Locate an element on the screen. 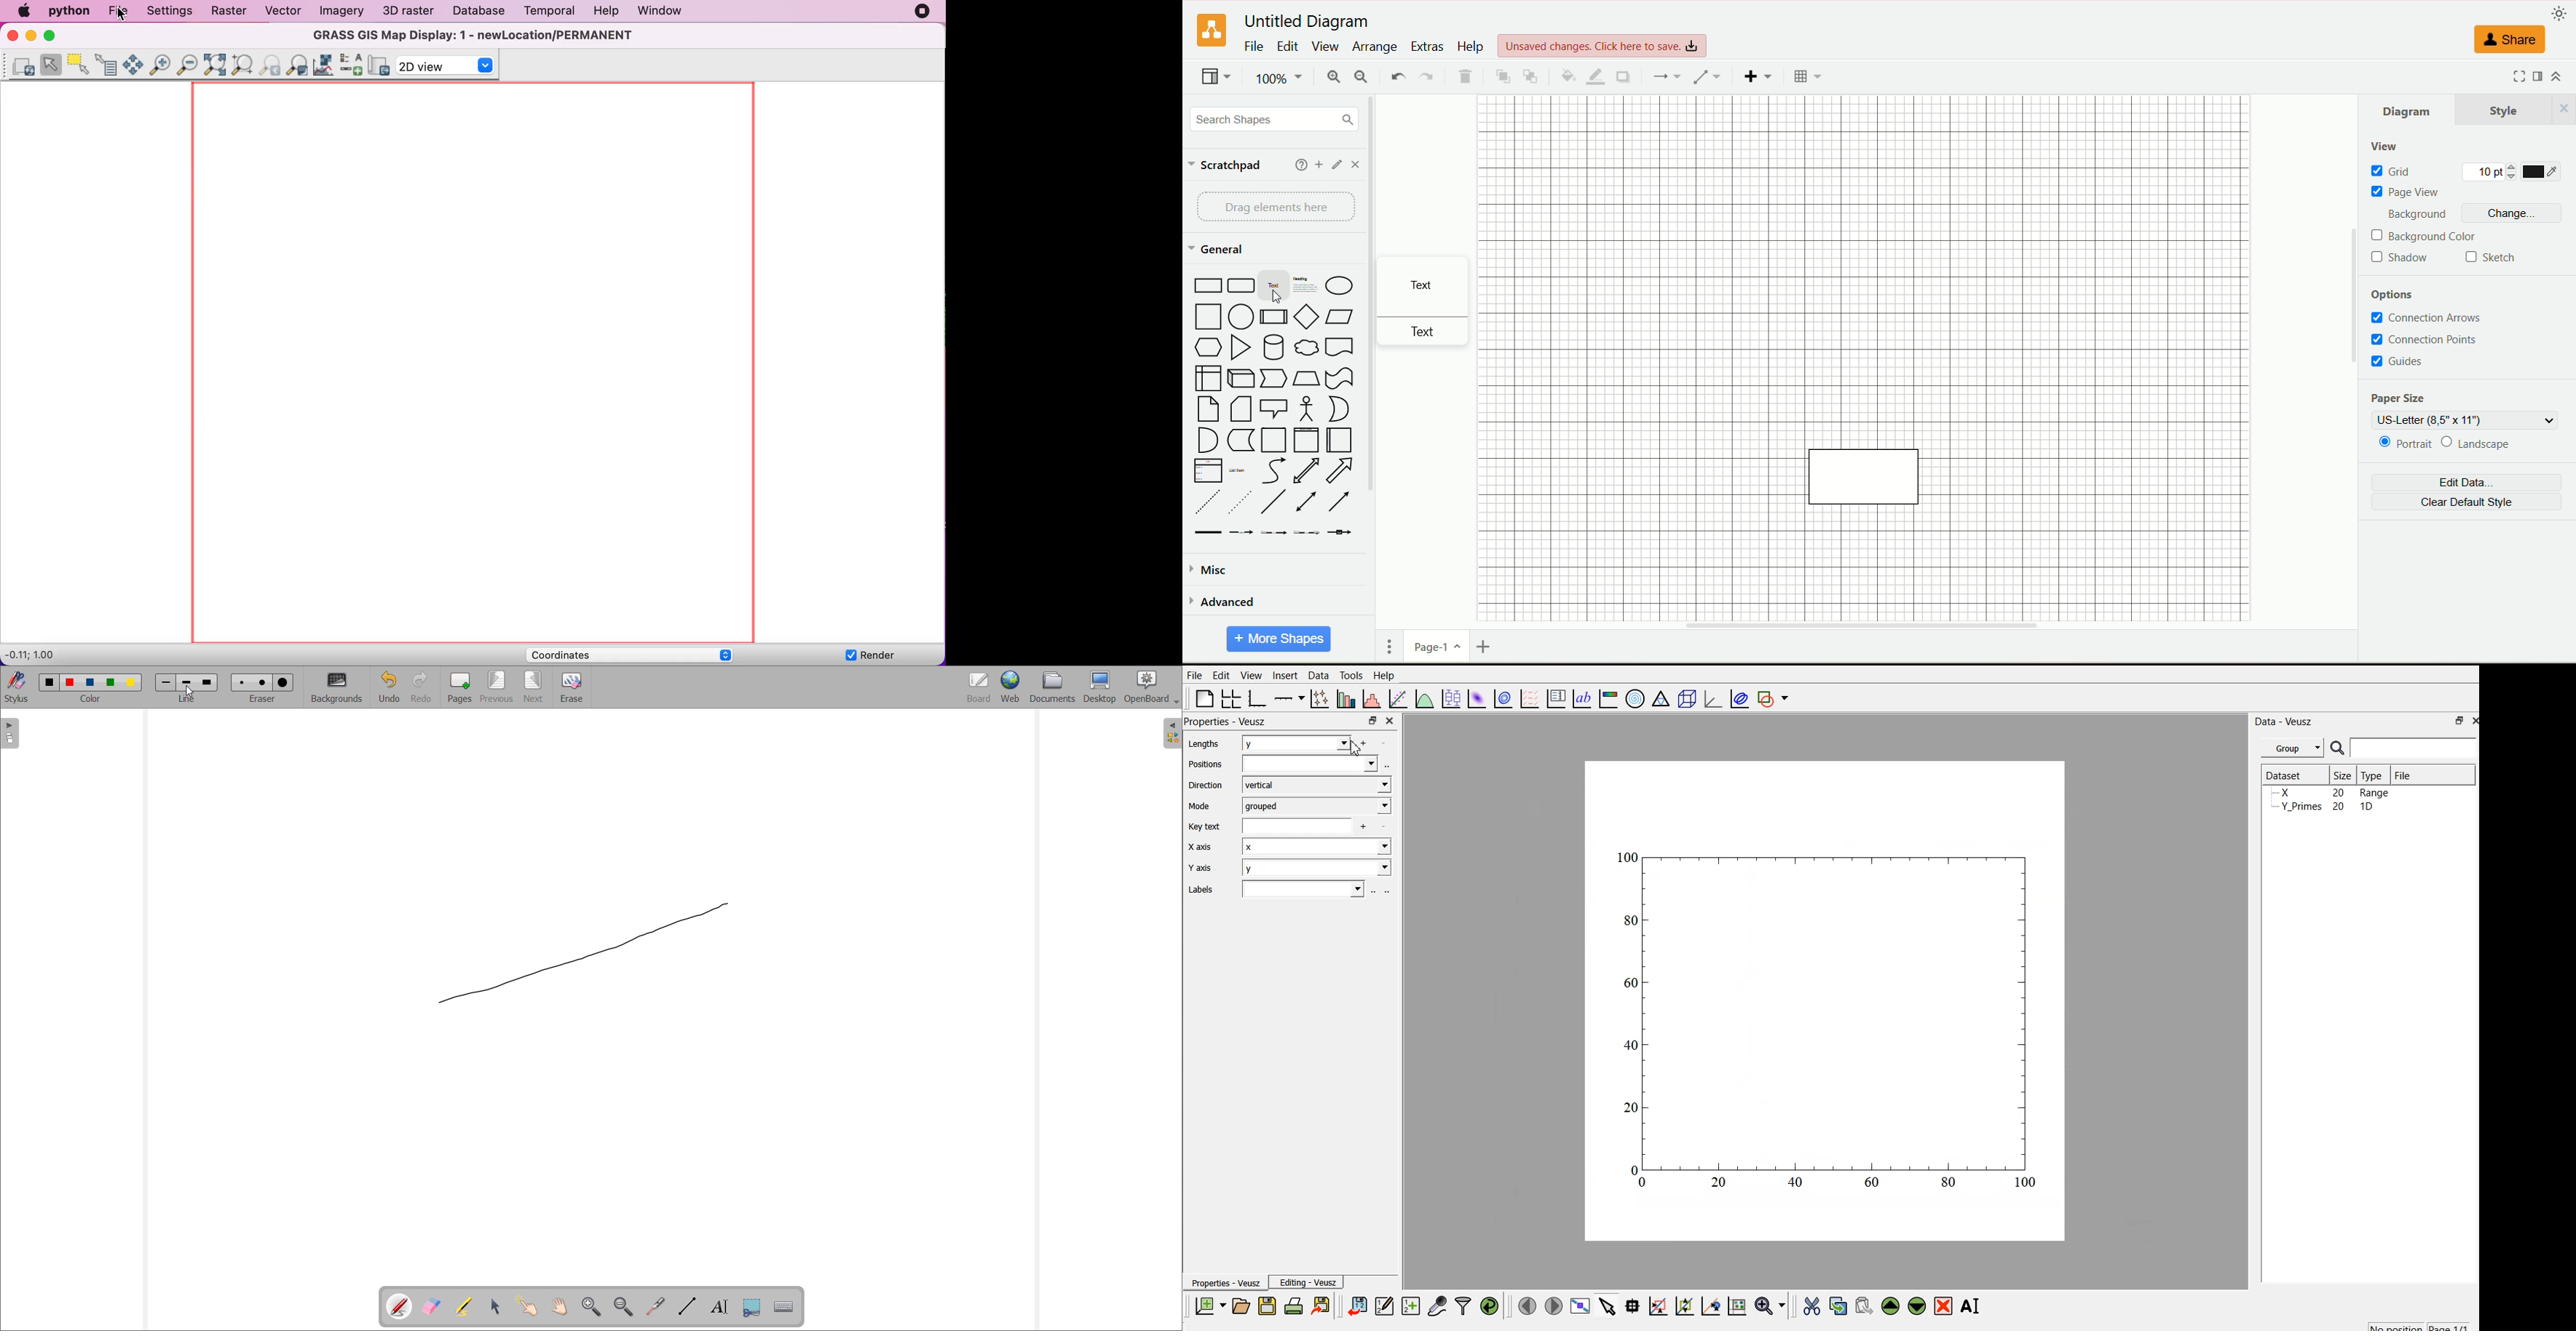 This screenshot has width=2576, height=1344. page view is located at coordinates (2405, 192).